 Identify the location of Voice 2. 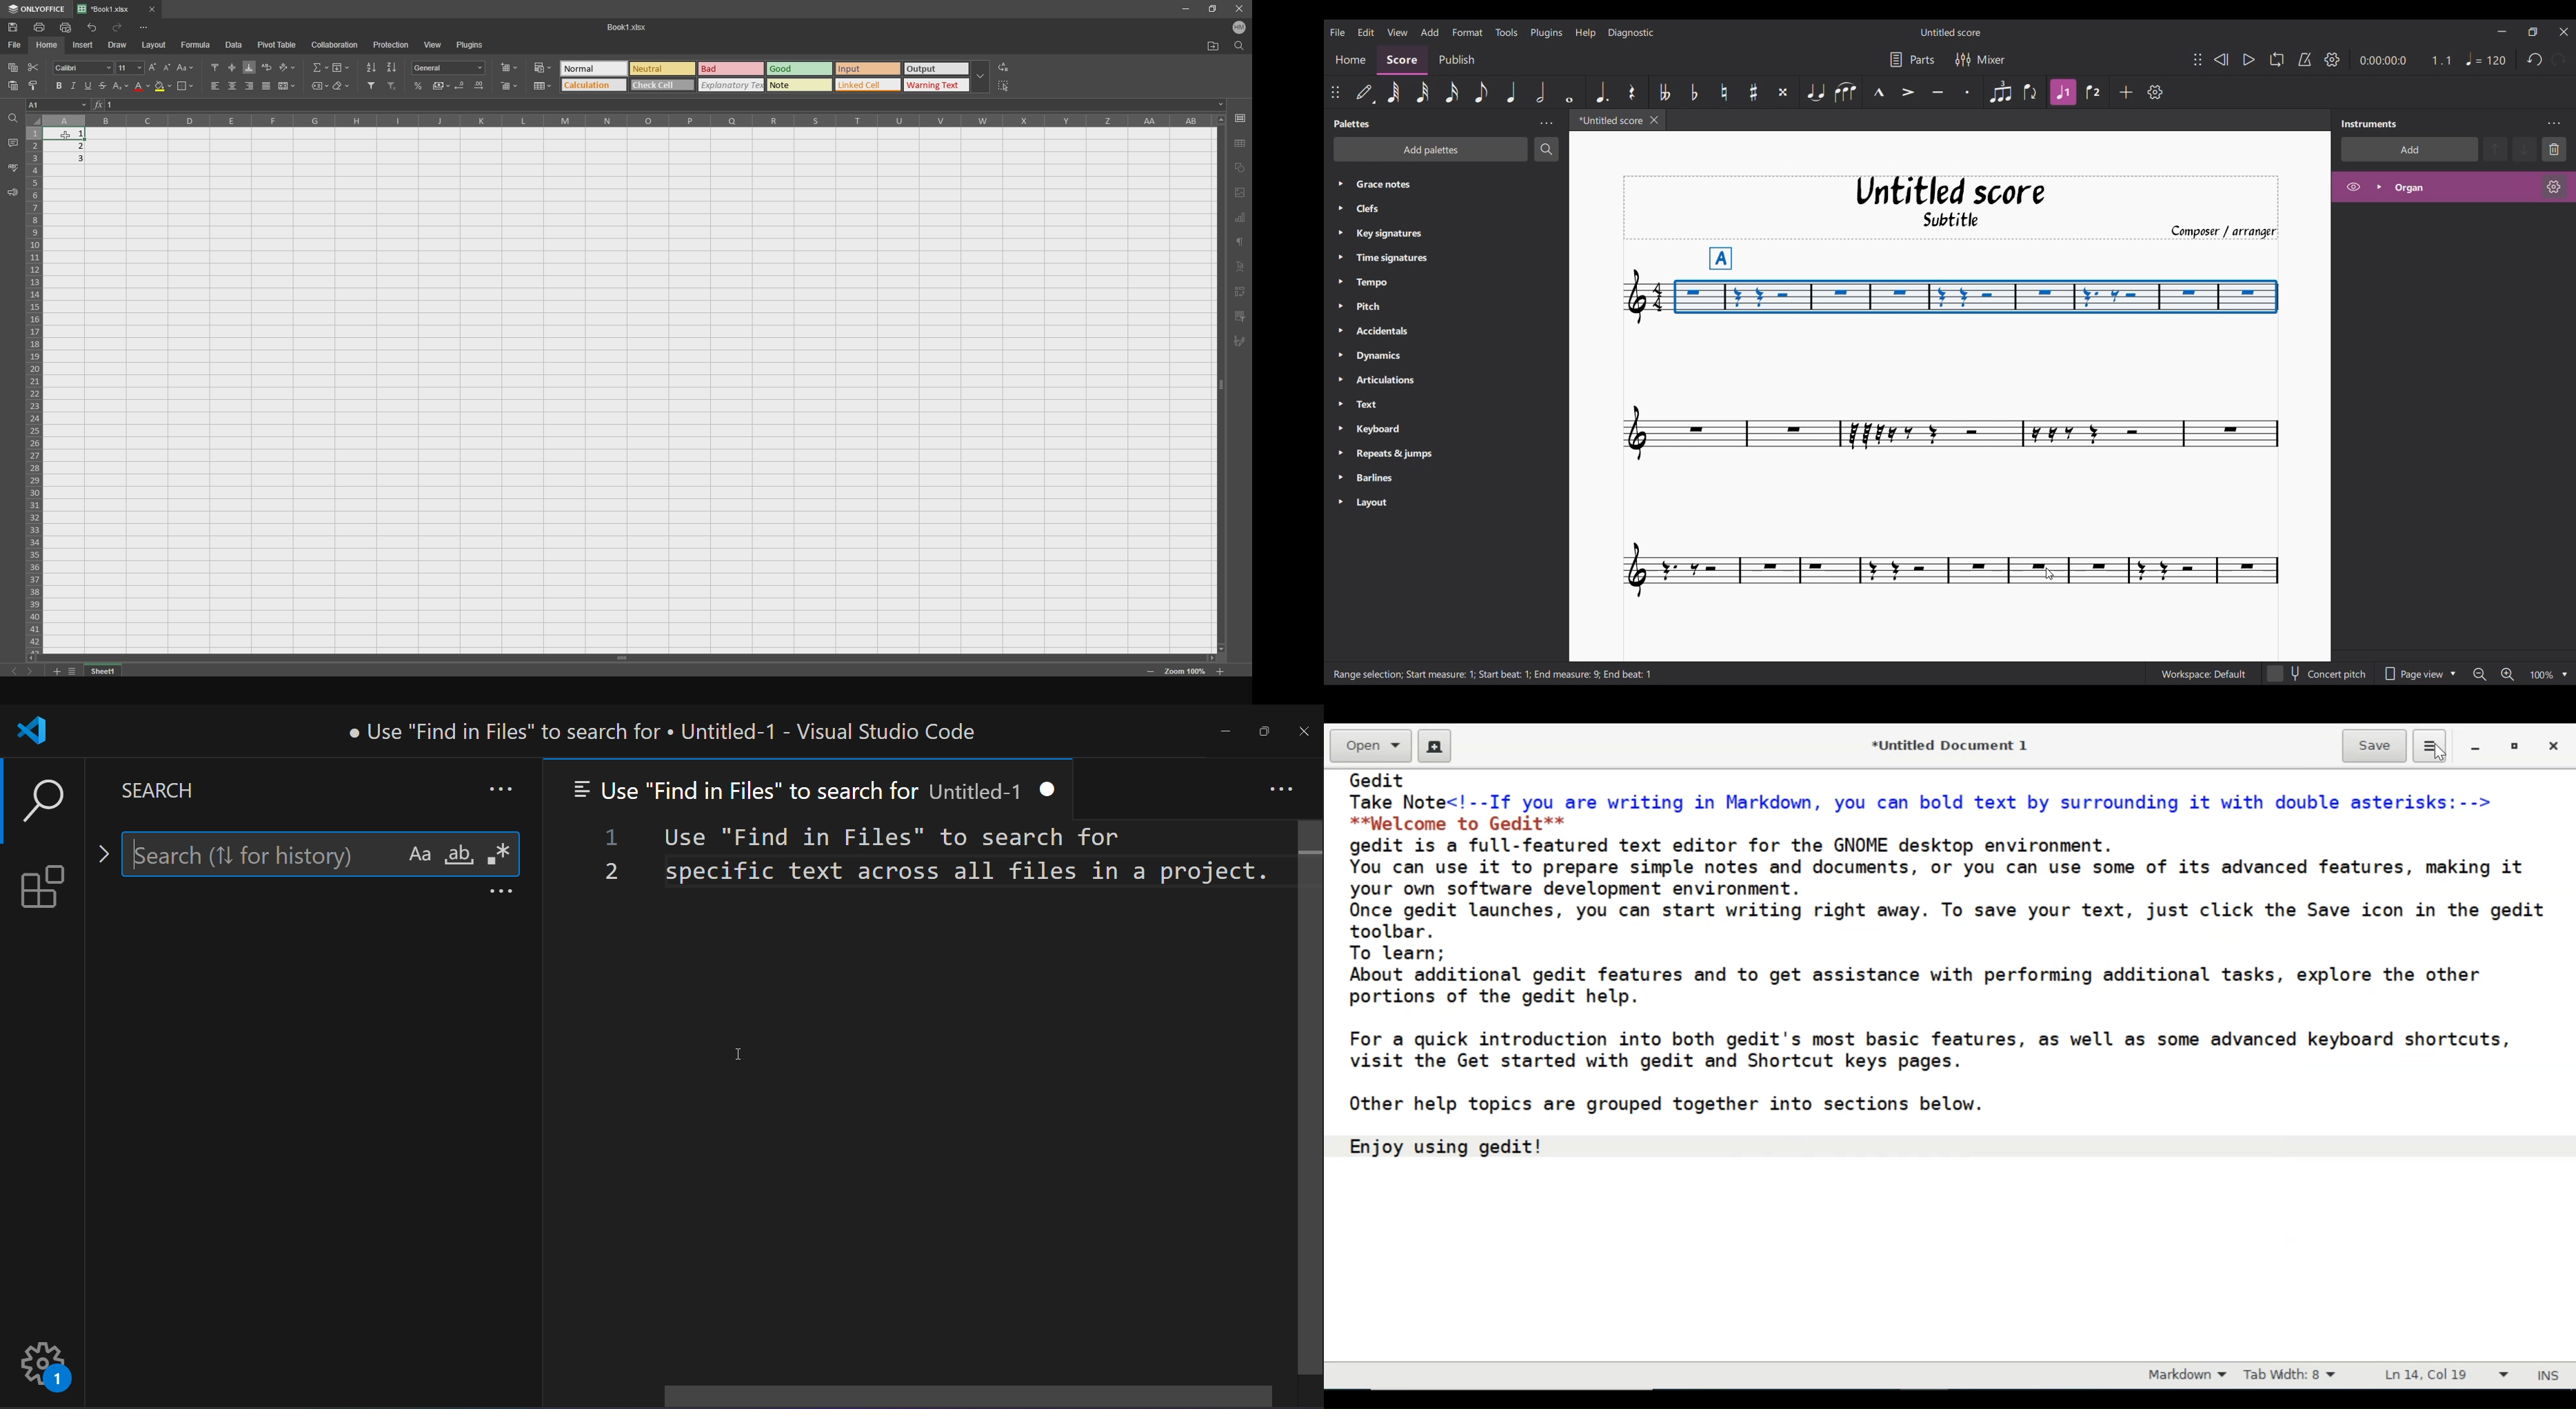
(2093, 93).